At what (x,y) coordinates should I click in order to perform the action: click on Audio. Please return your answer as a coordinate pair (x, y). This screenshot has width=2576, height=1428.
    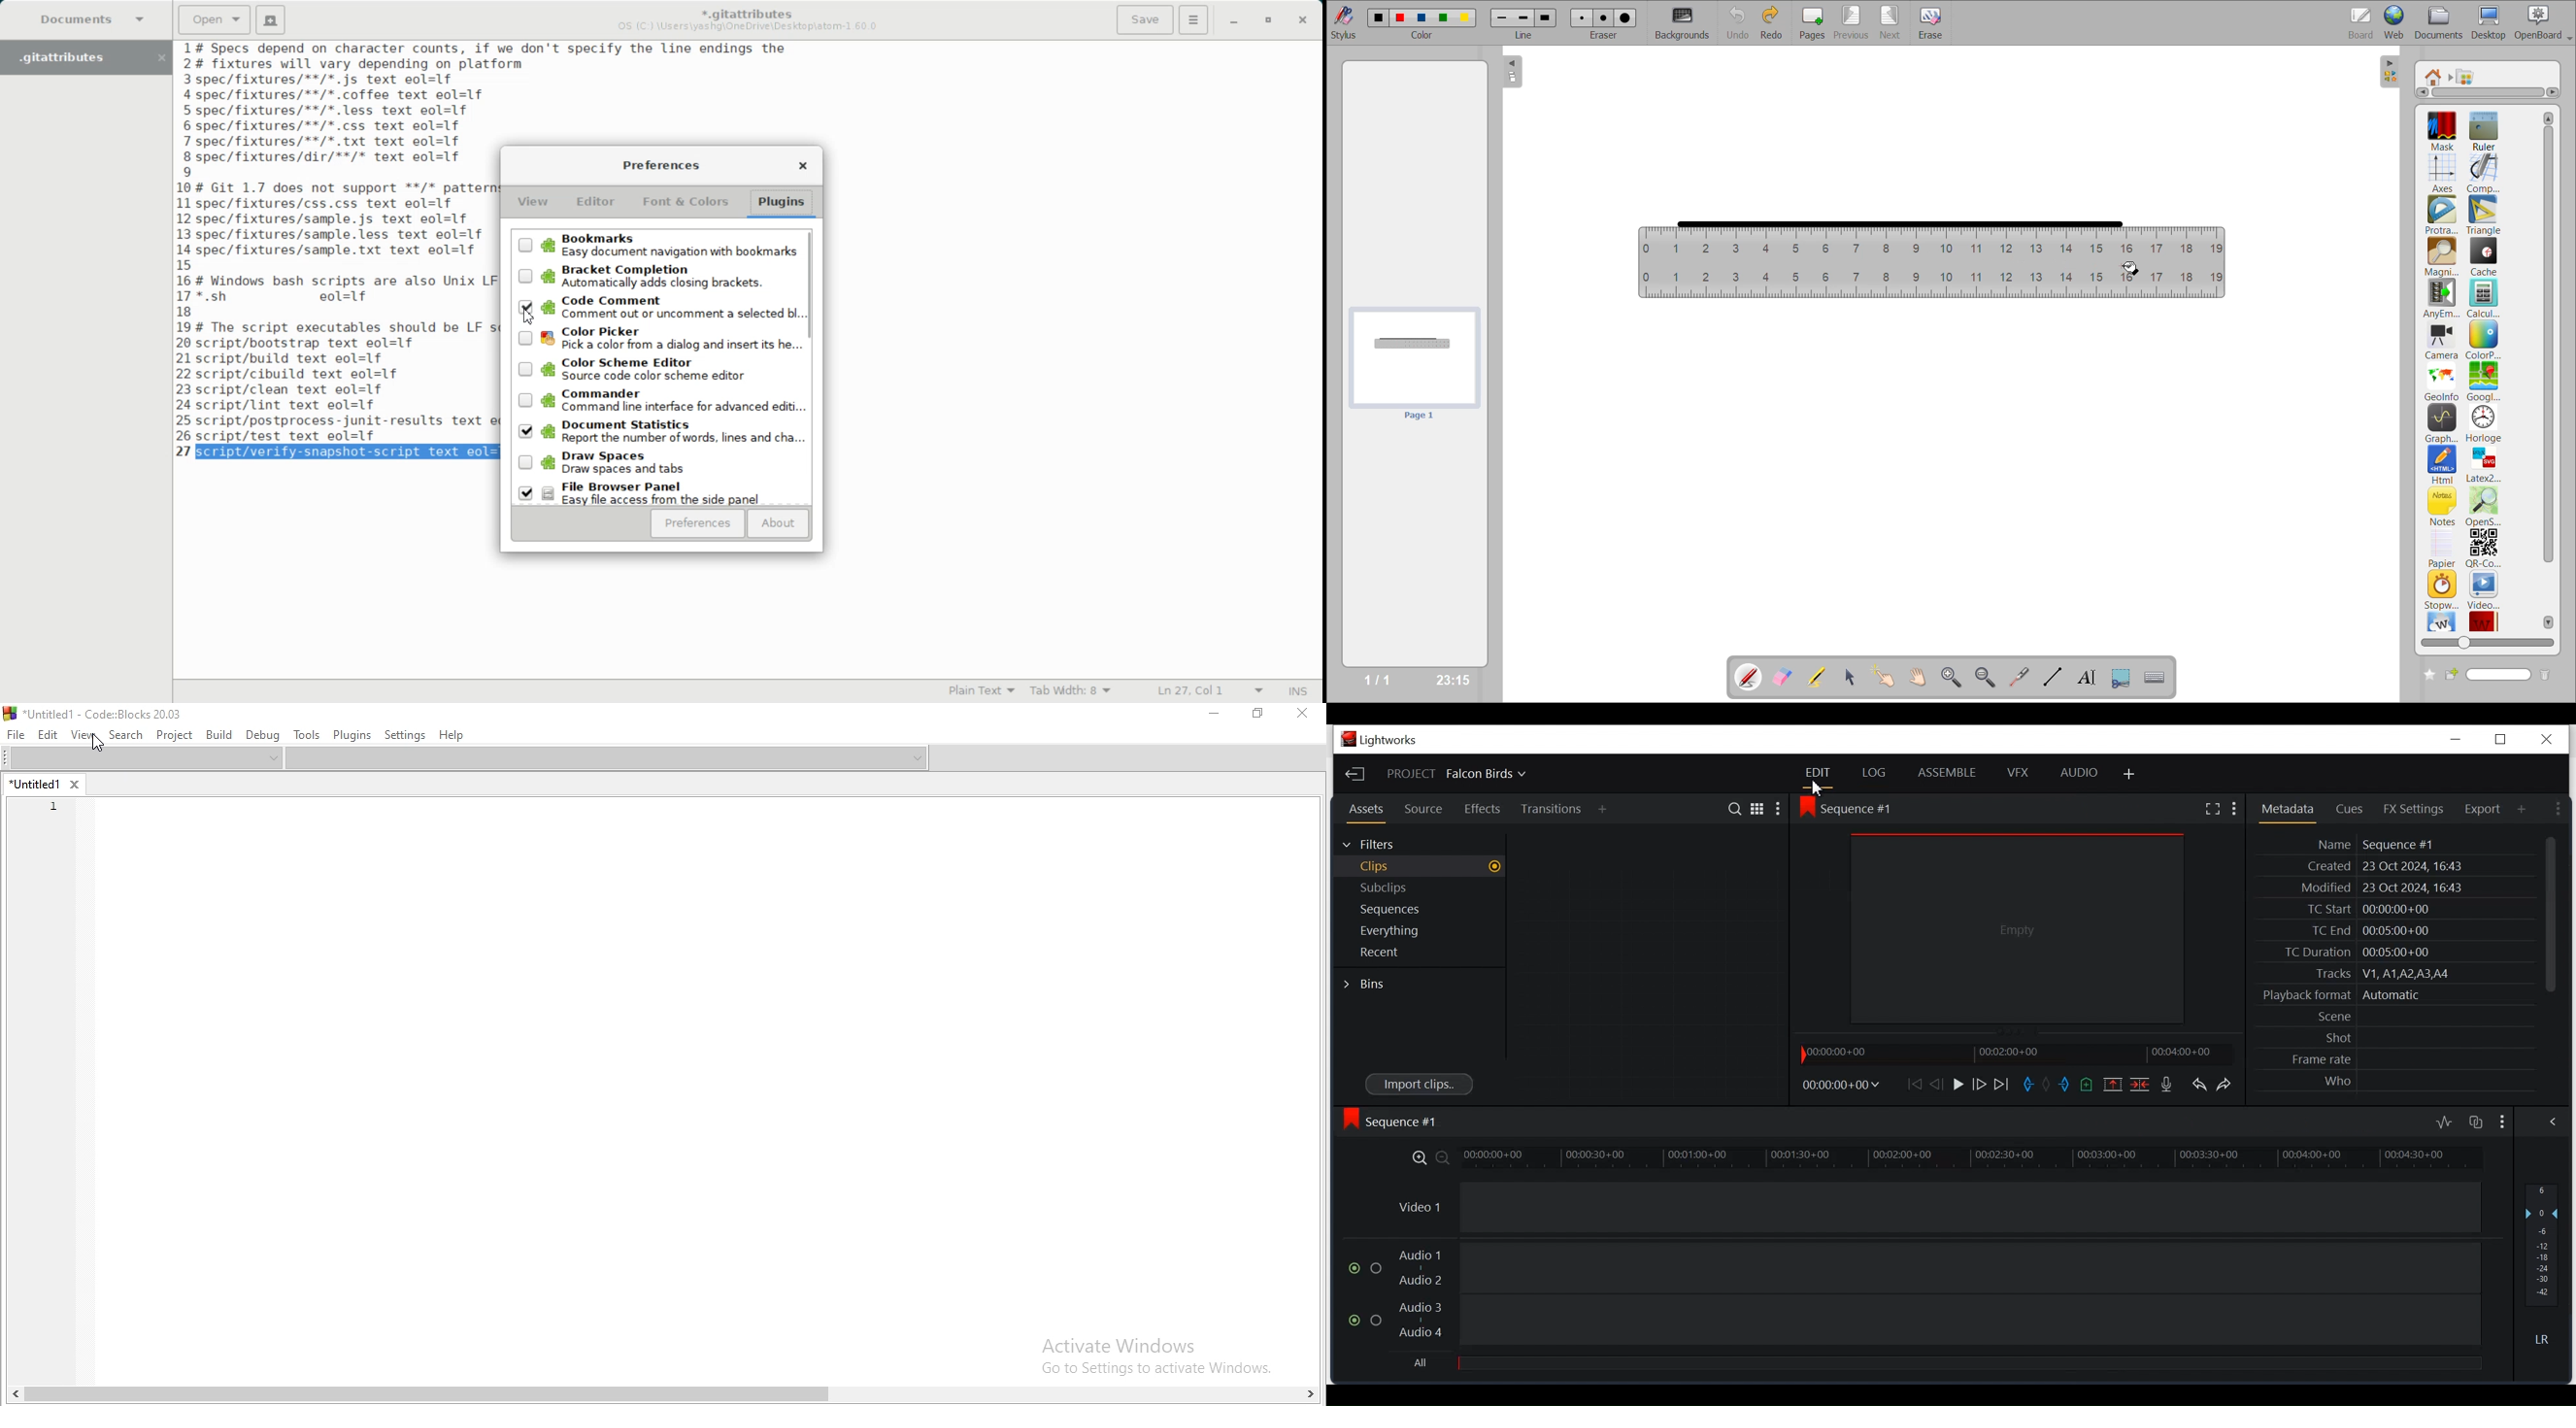
    Looking at the image, I should click on (2081, 772).